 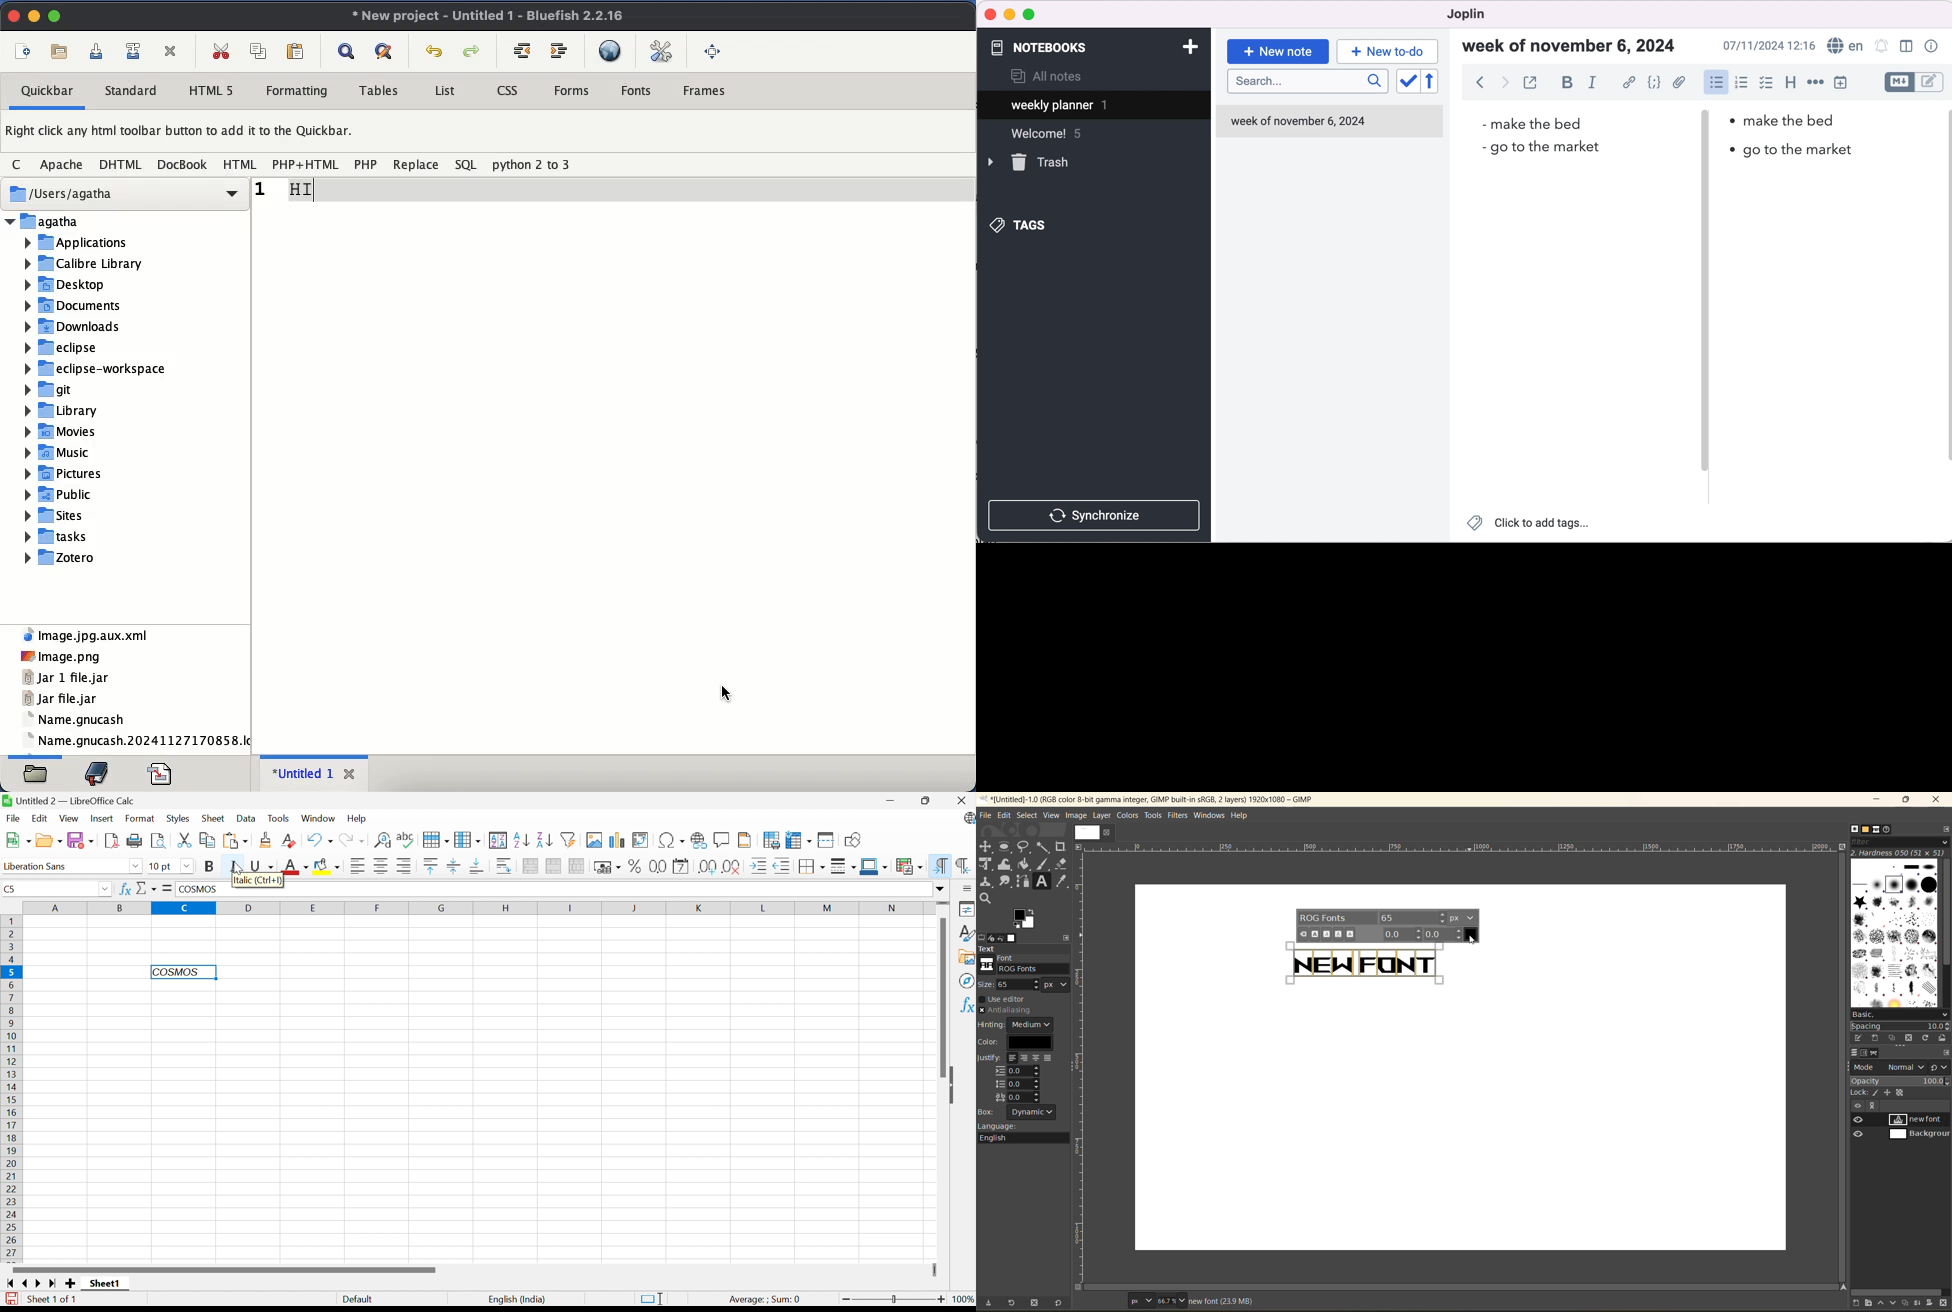 What do you see at coordinates (63, 49) in the screenshot?
I see `open file` at bounding box center [63, 49].